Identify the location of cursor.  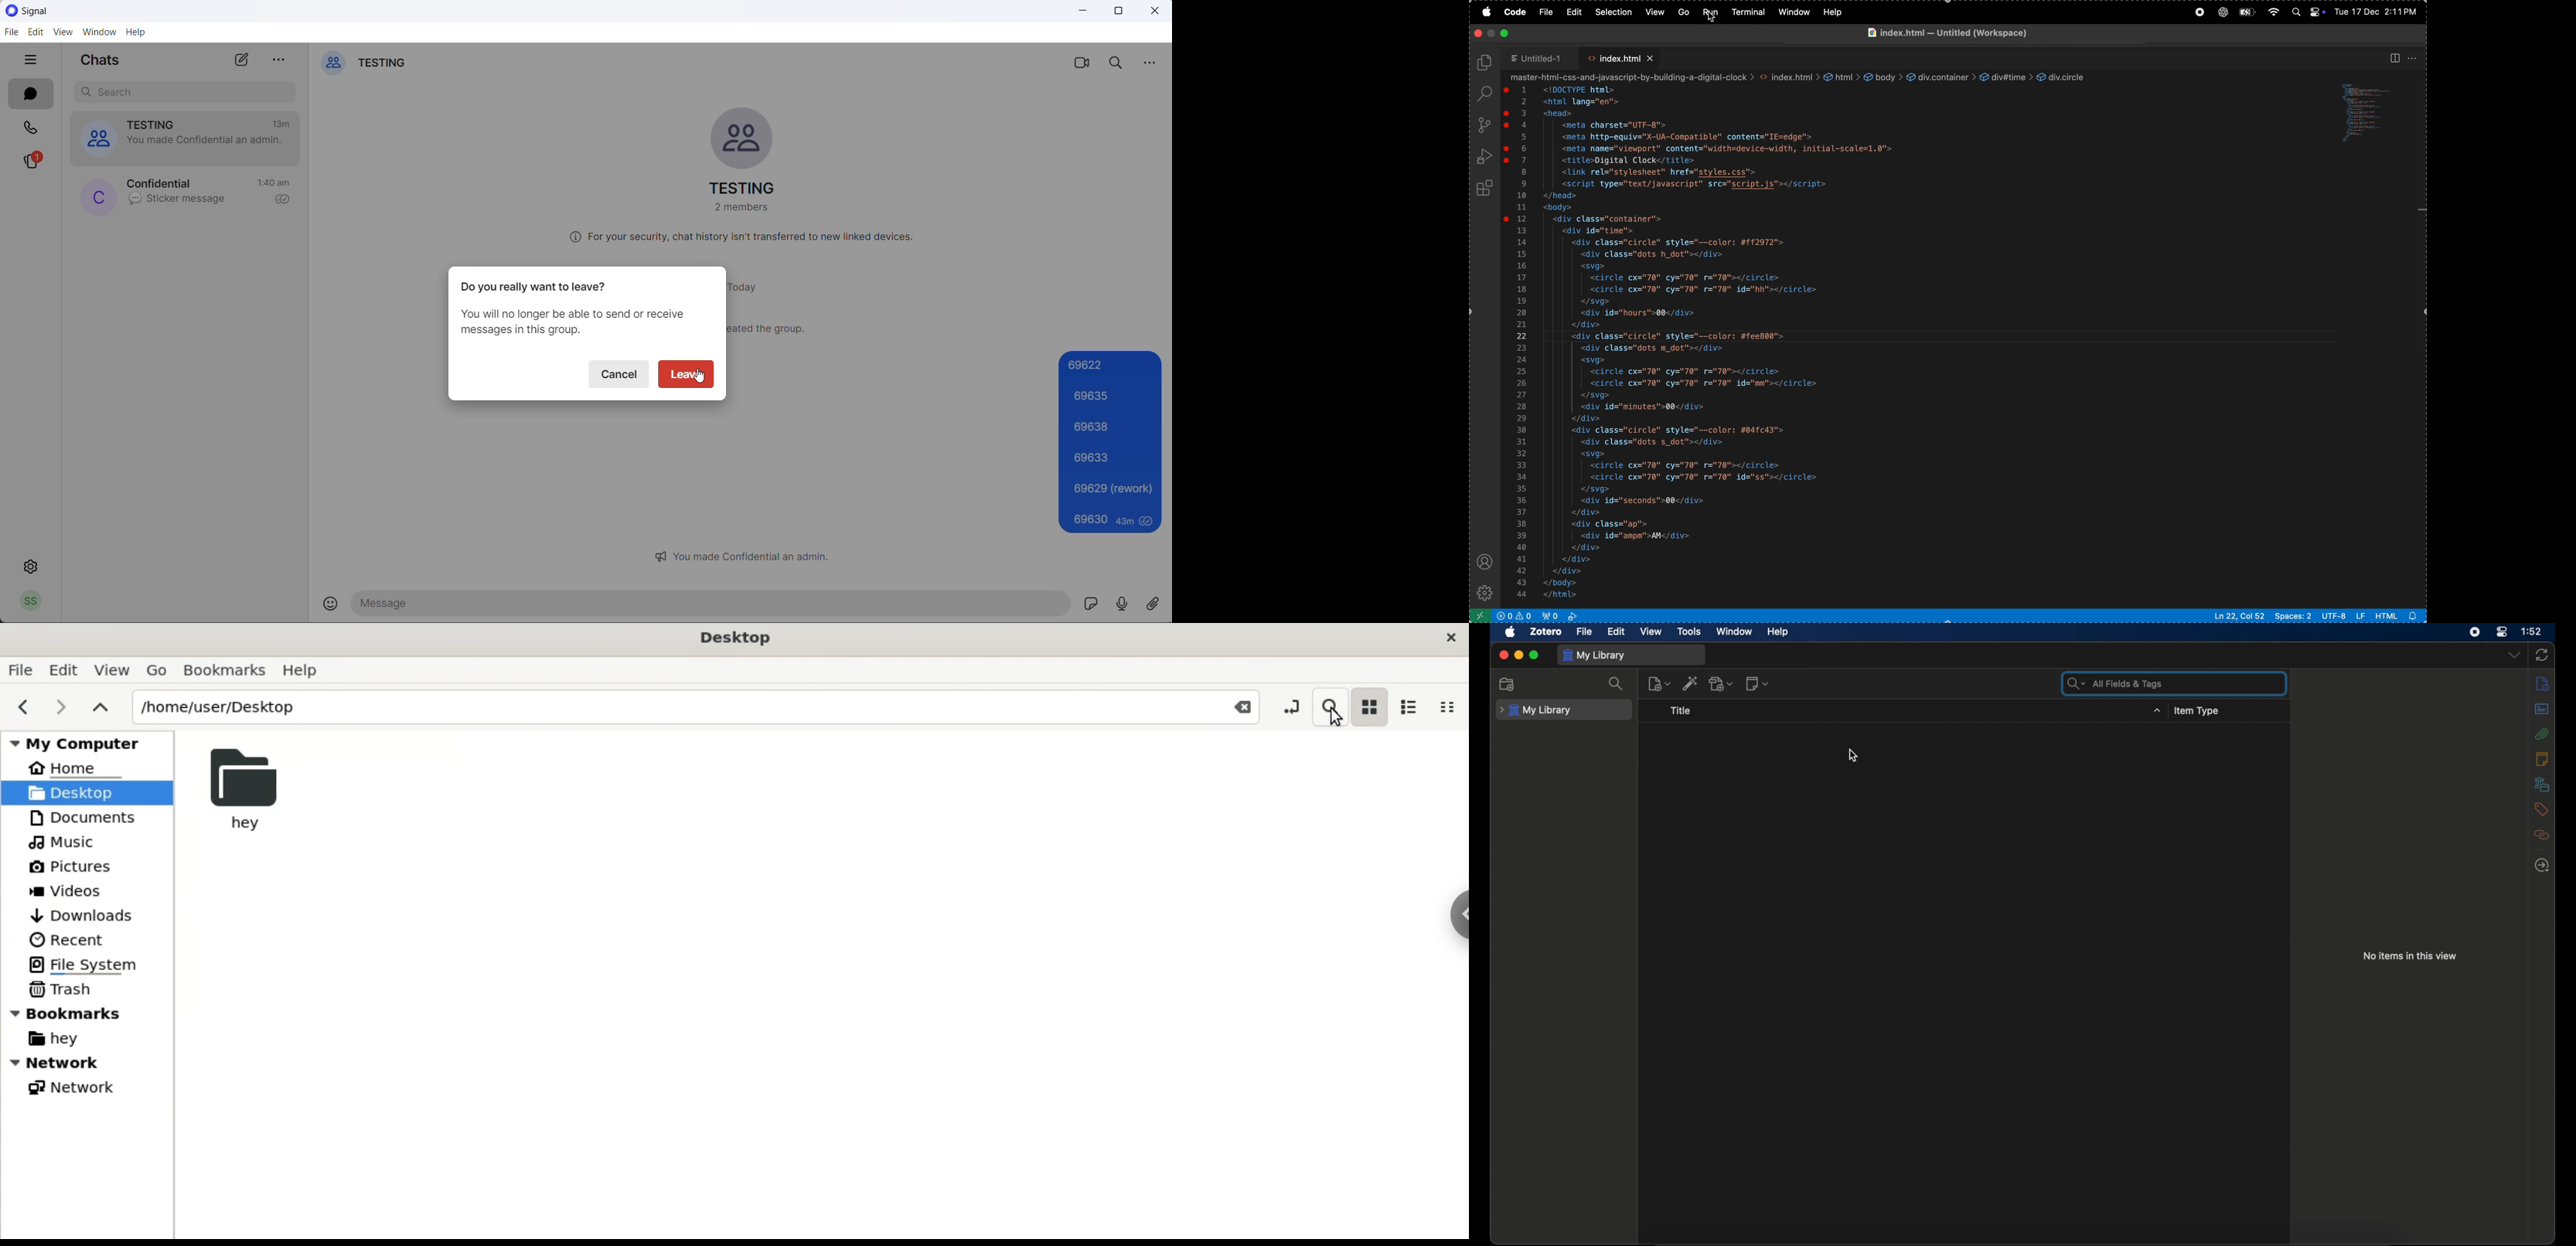
(705, 379).